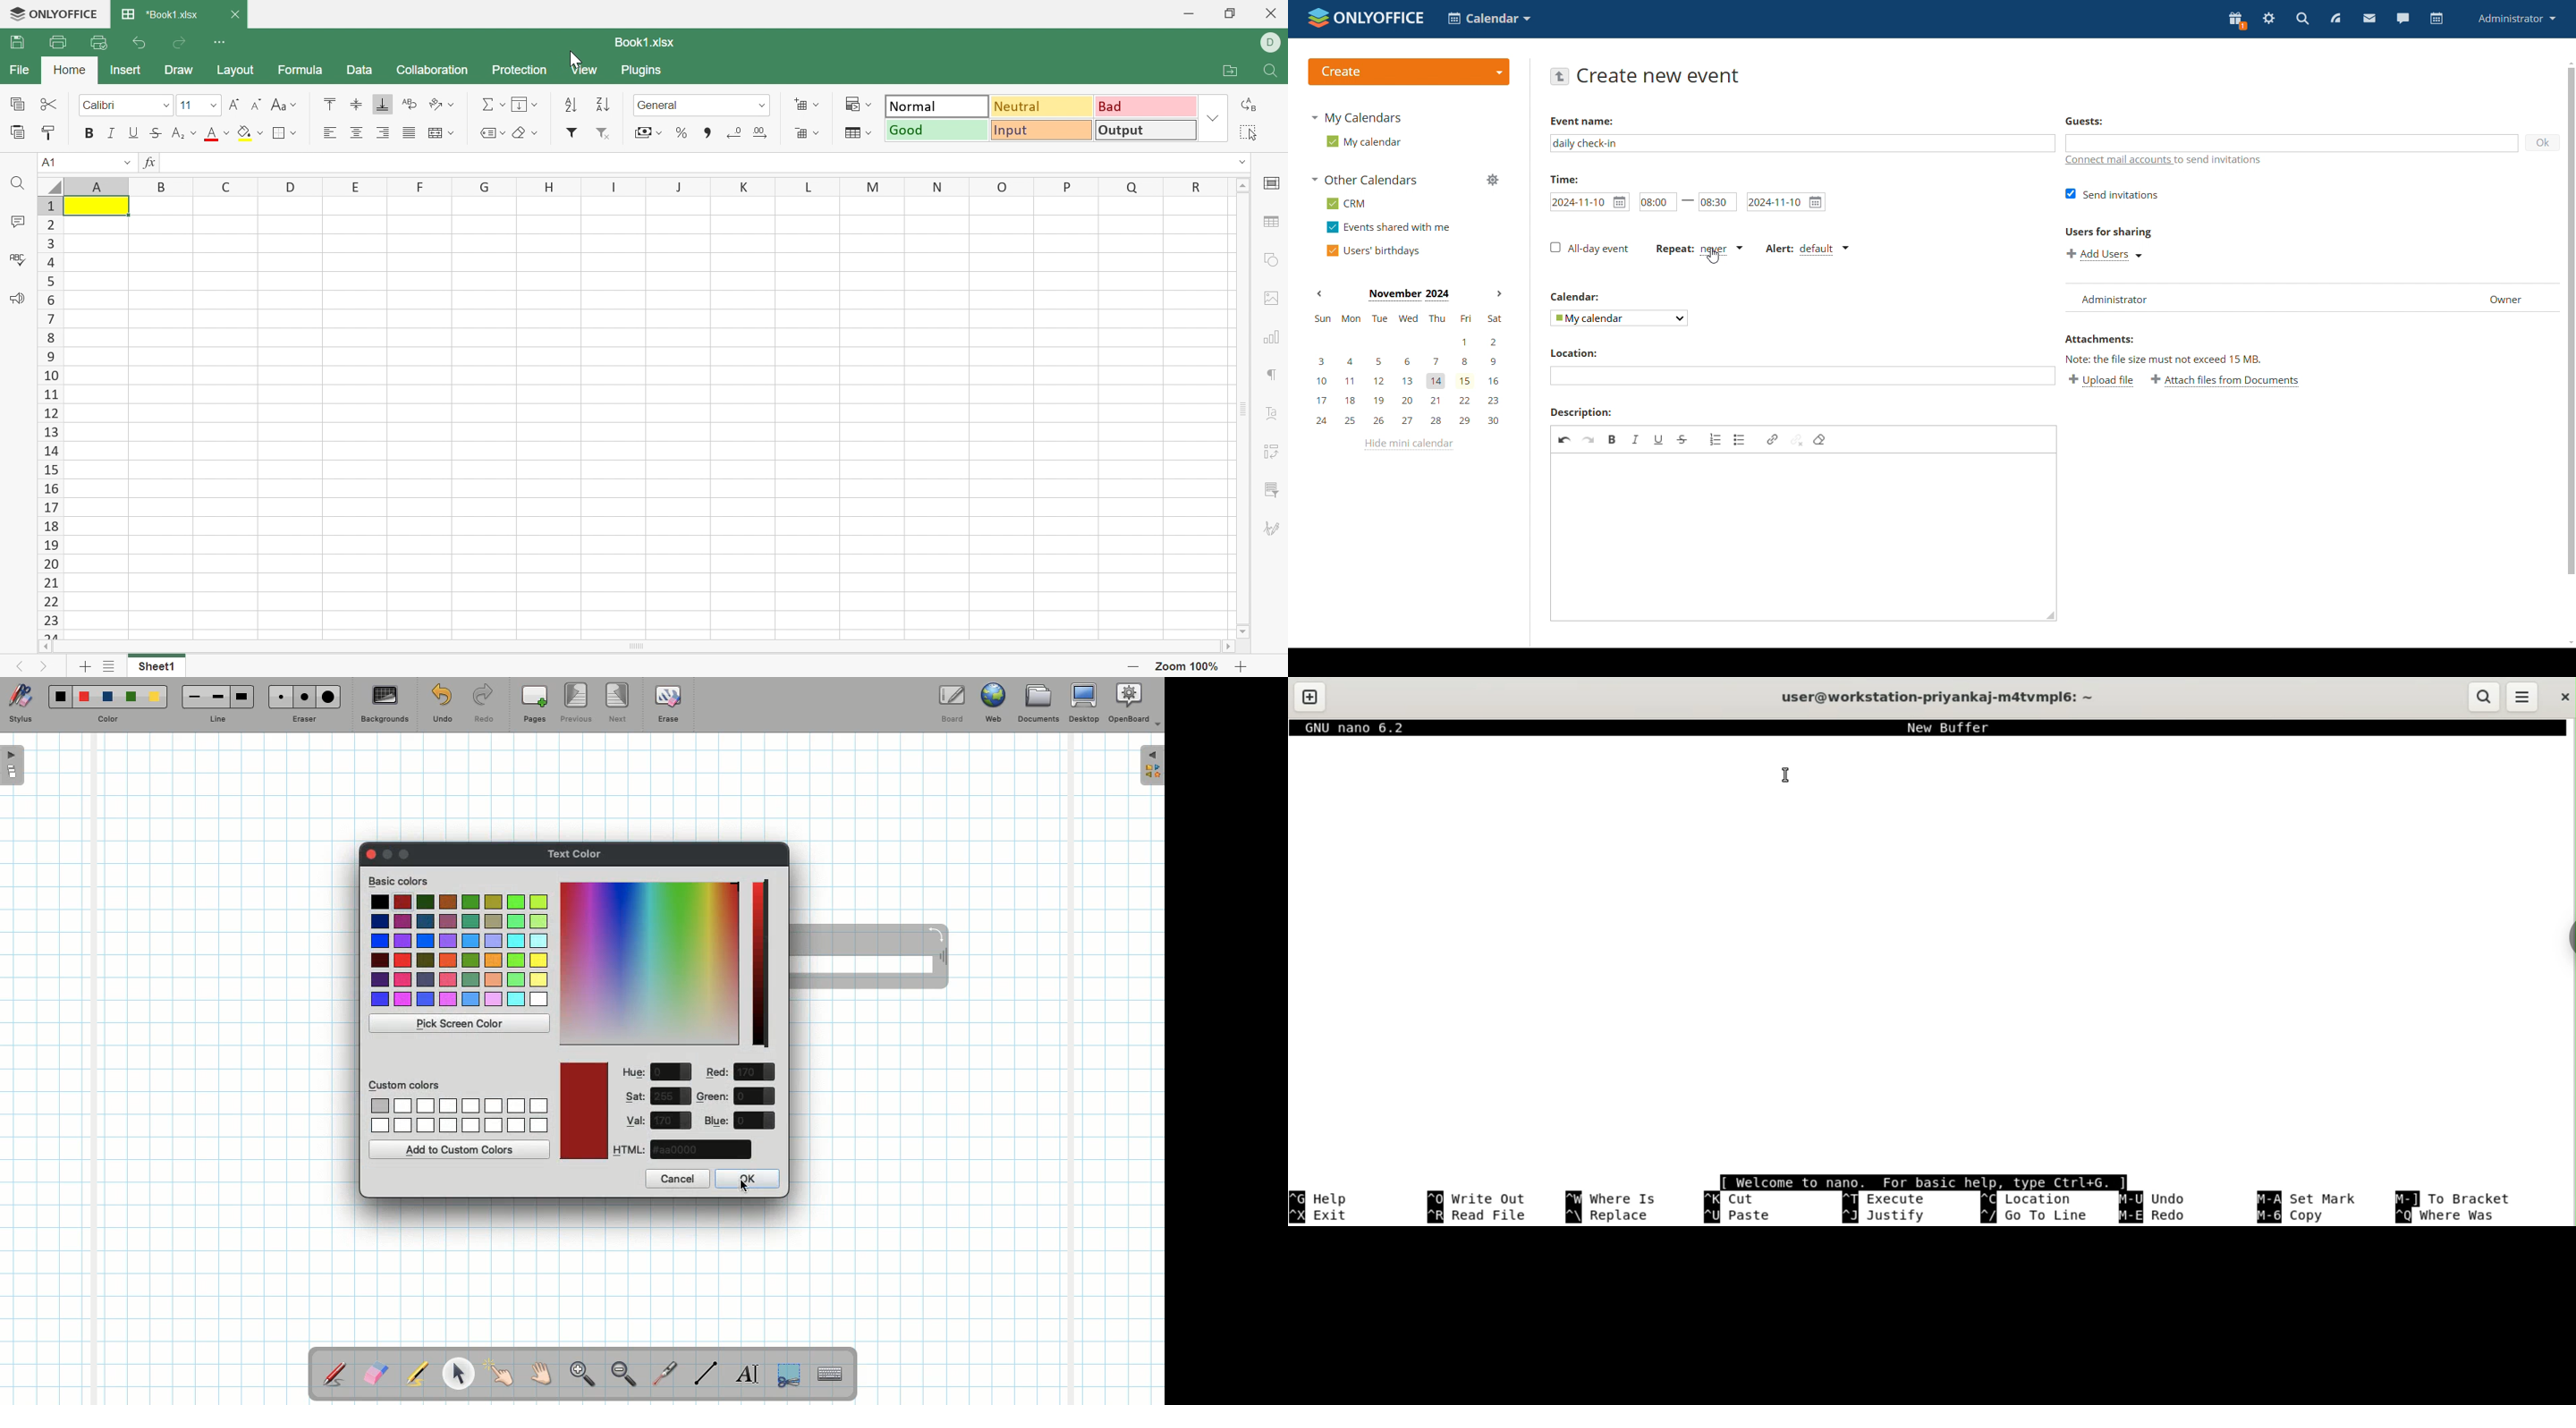 This screenshot has height=1428, width=2576. Describe the element at coordinates (1589, 201) in the screenshot. I see `start date` at that location.